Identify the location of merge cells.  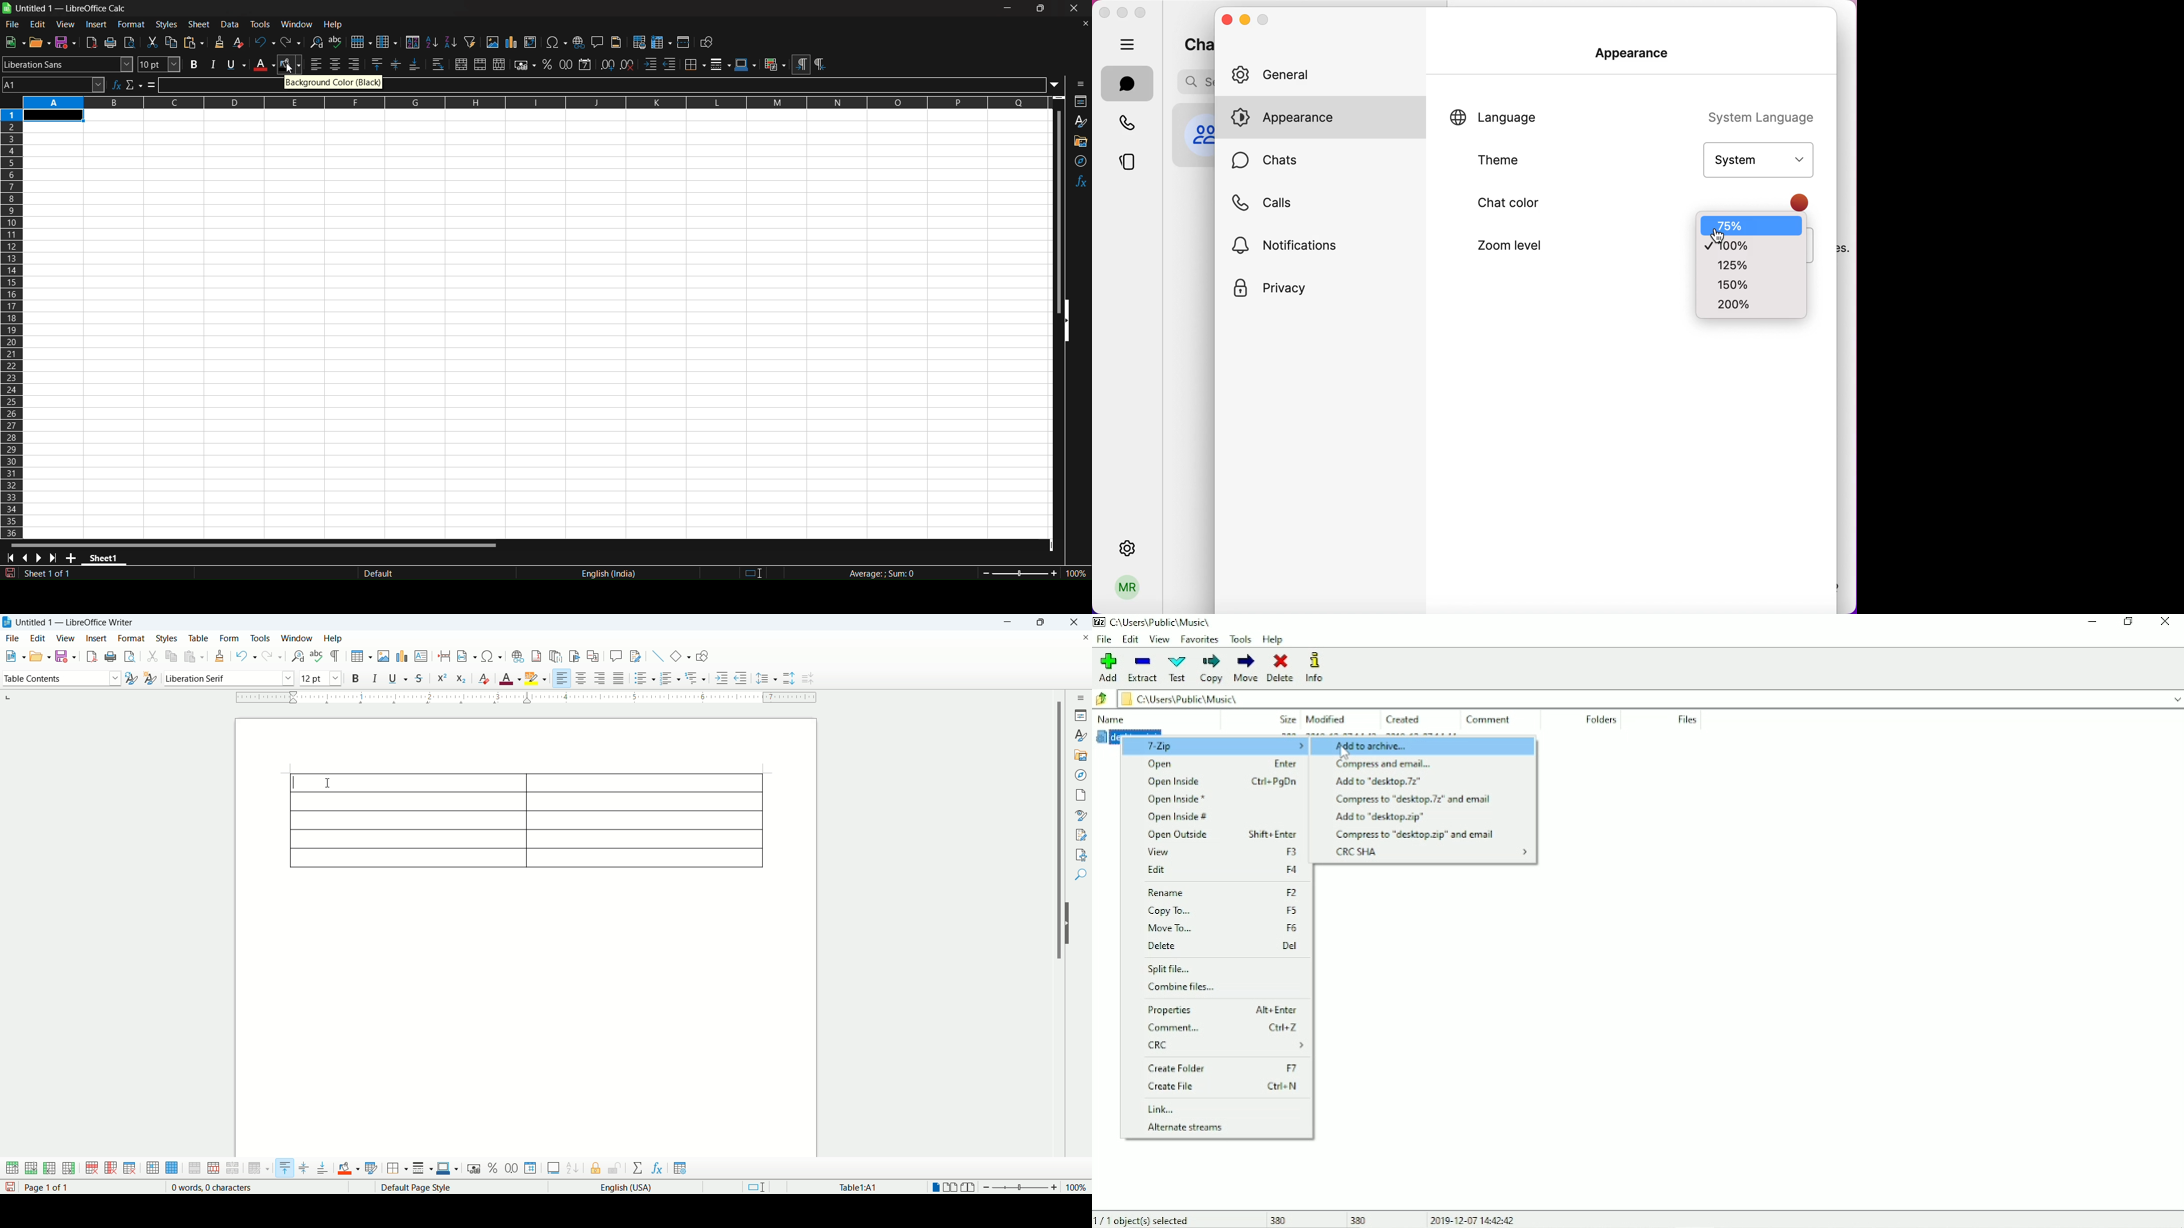
(196, 1168).